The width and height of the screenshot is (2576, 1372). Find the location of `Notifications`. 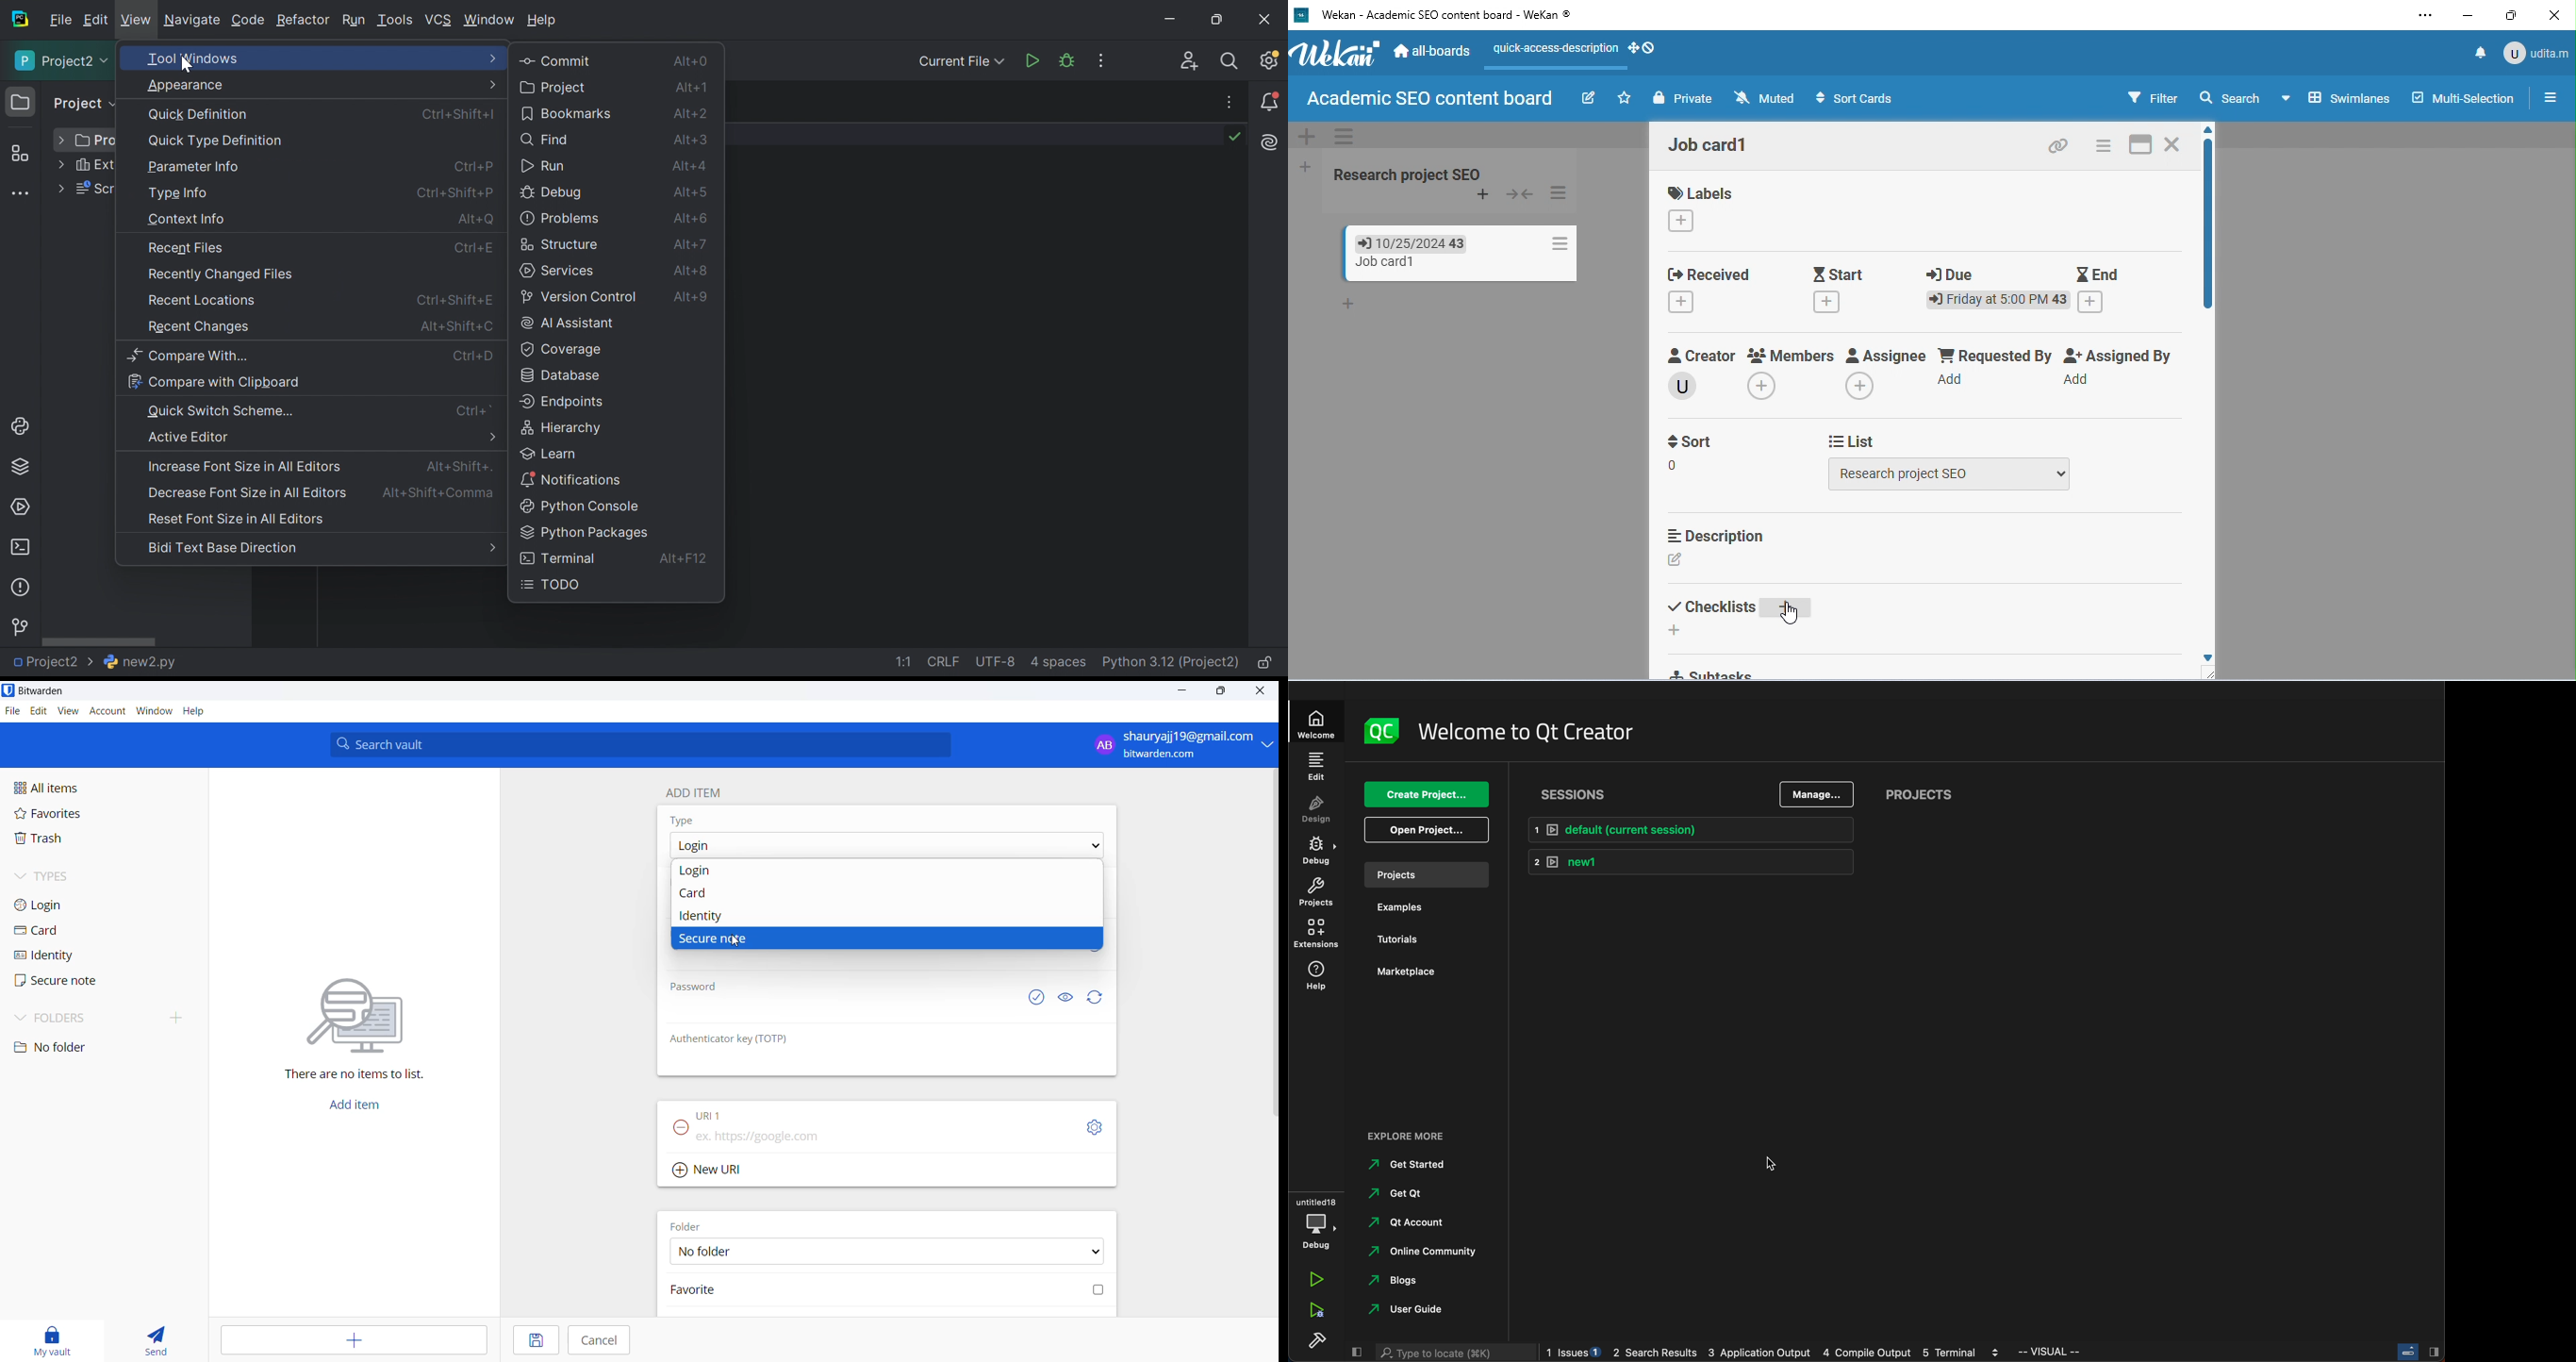

Notifications is located at coordinates (574, 480).